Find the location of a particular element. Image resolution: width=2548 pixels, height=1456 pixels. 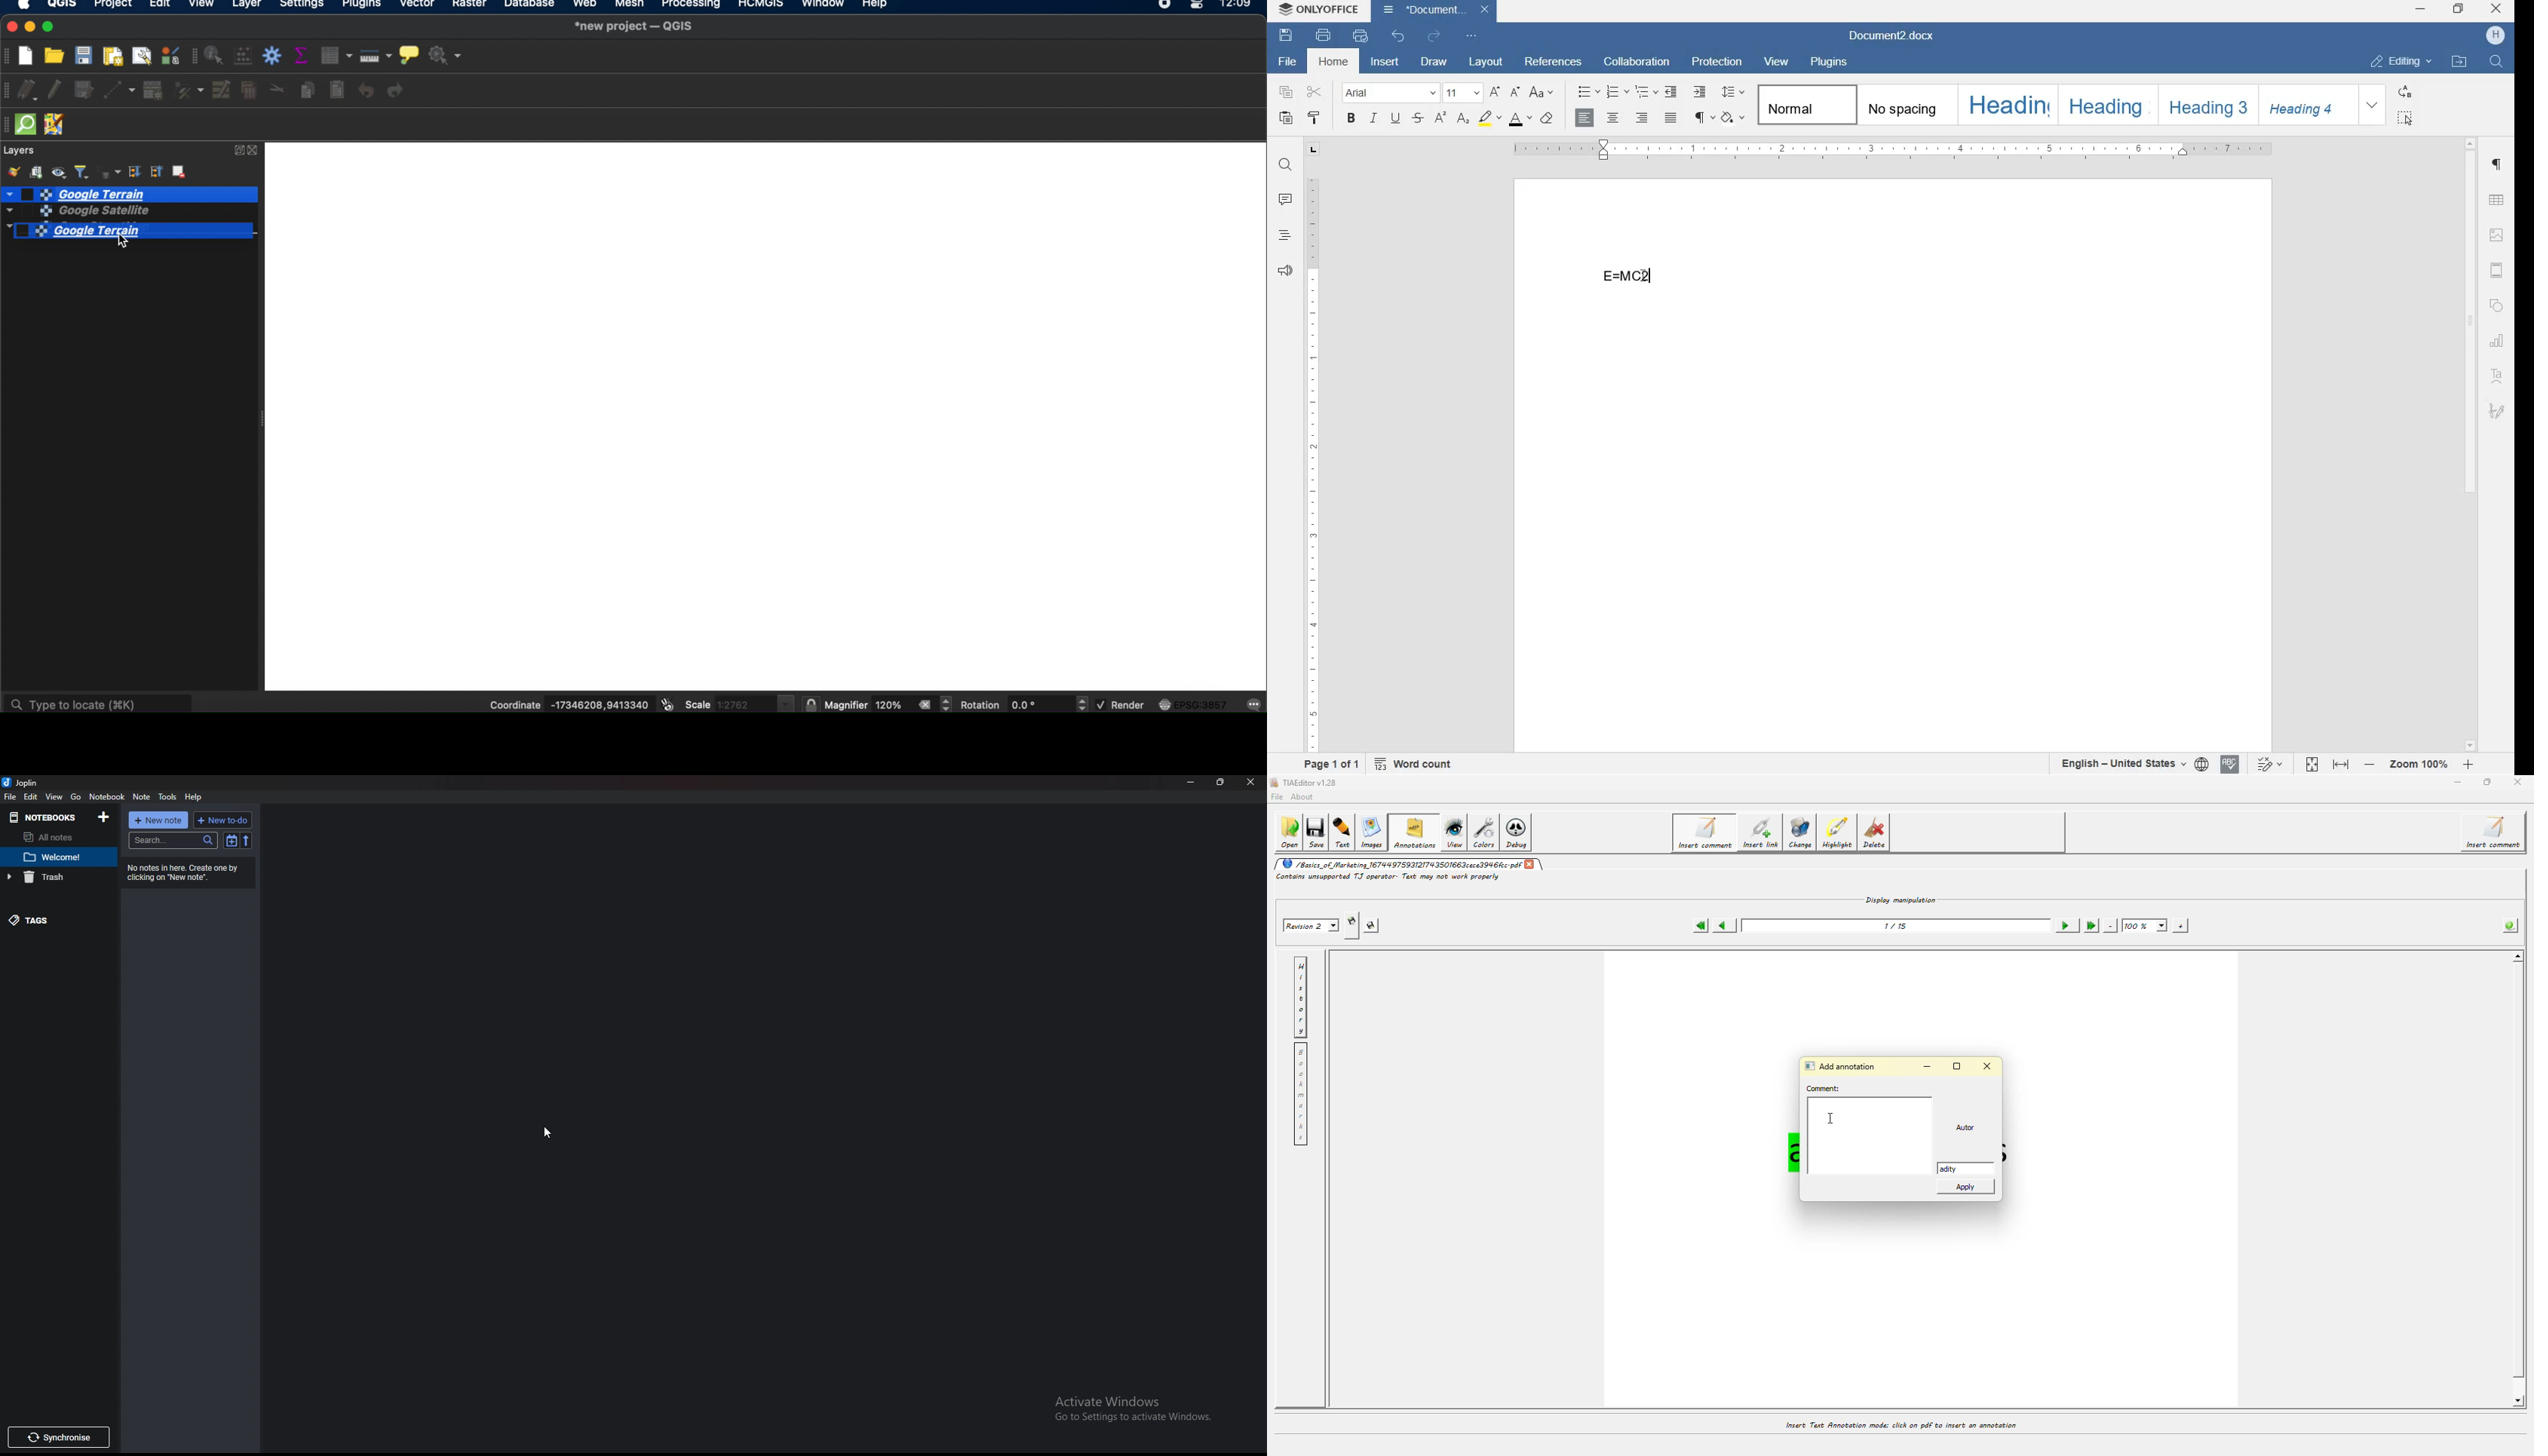

Minimize is located at coordinates (1192, 782).